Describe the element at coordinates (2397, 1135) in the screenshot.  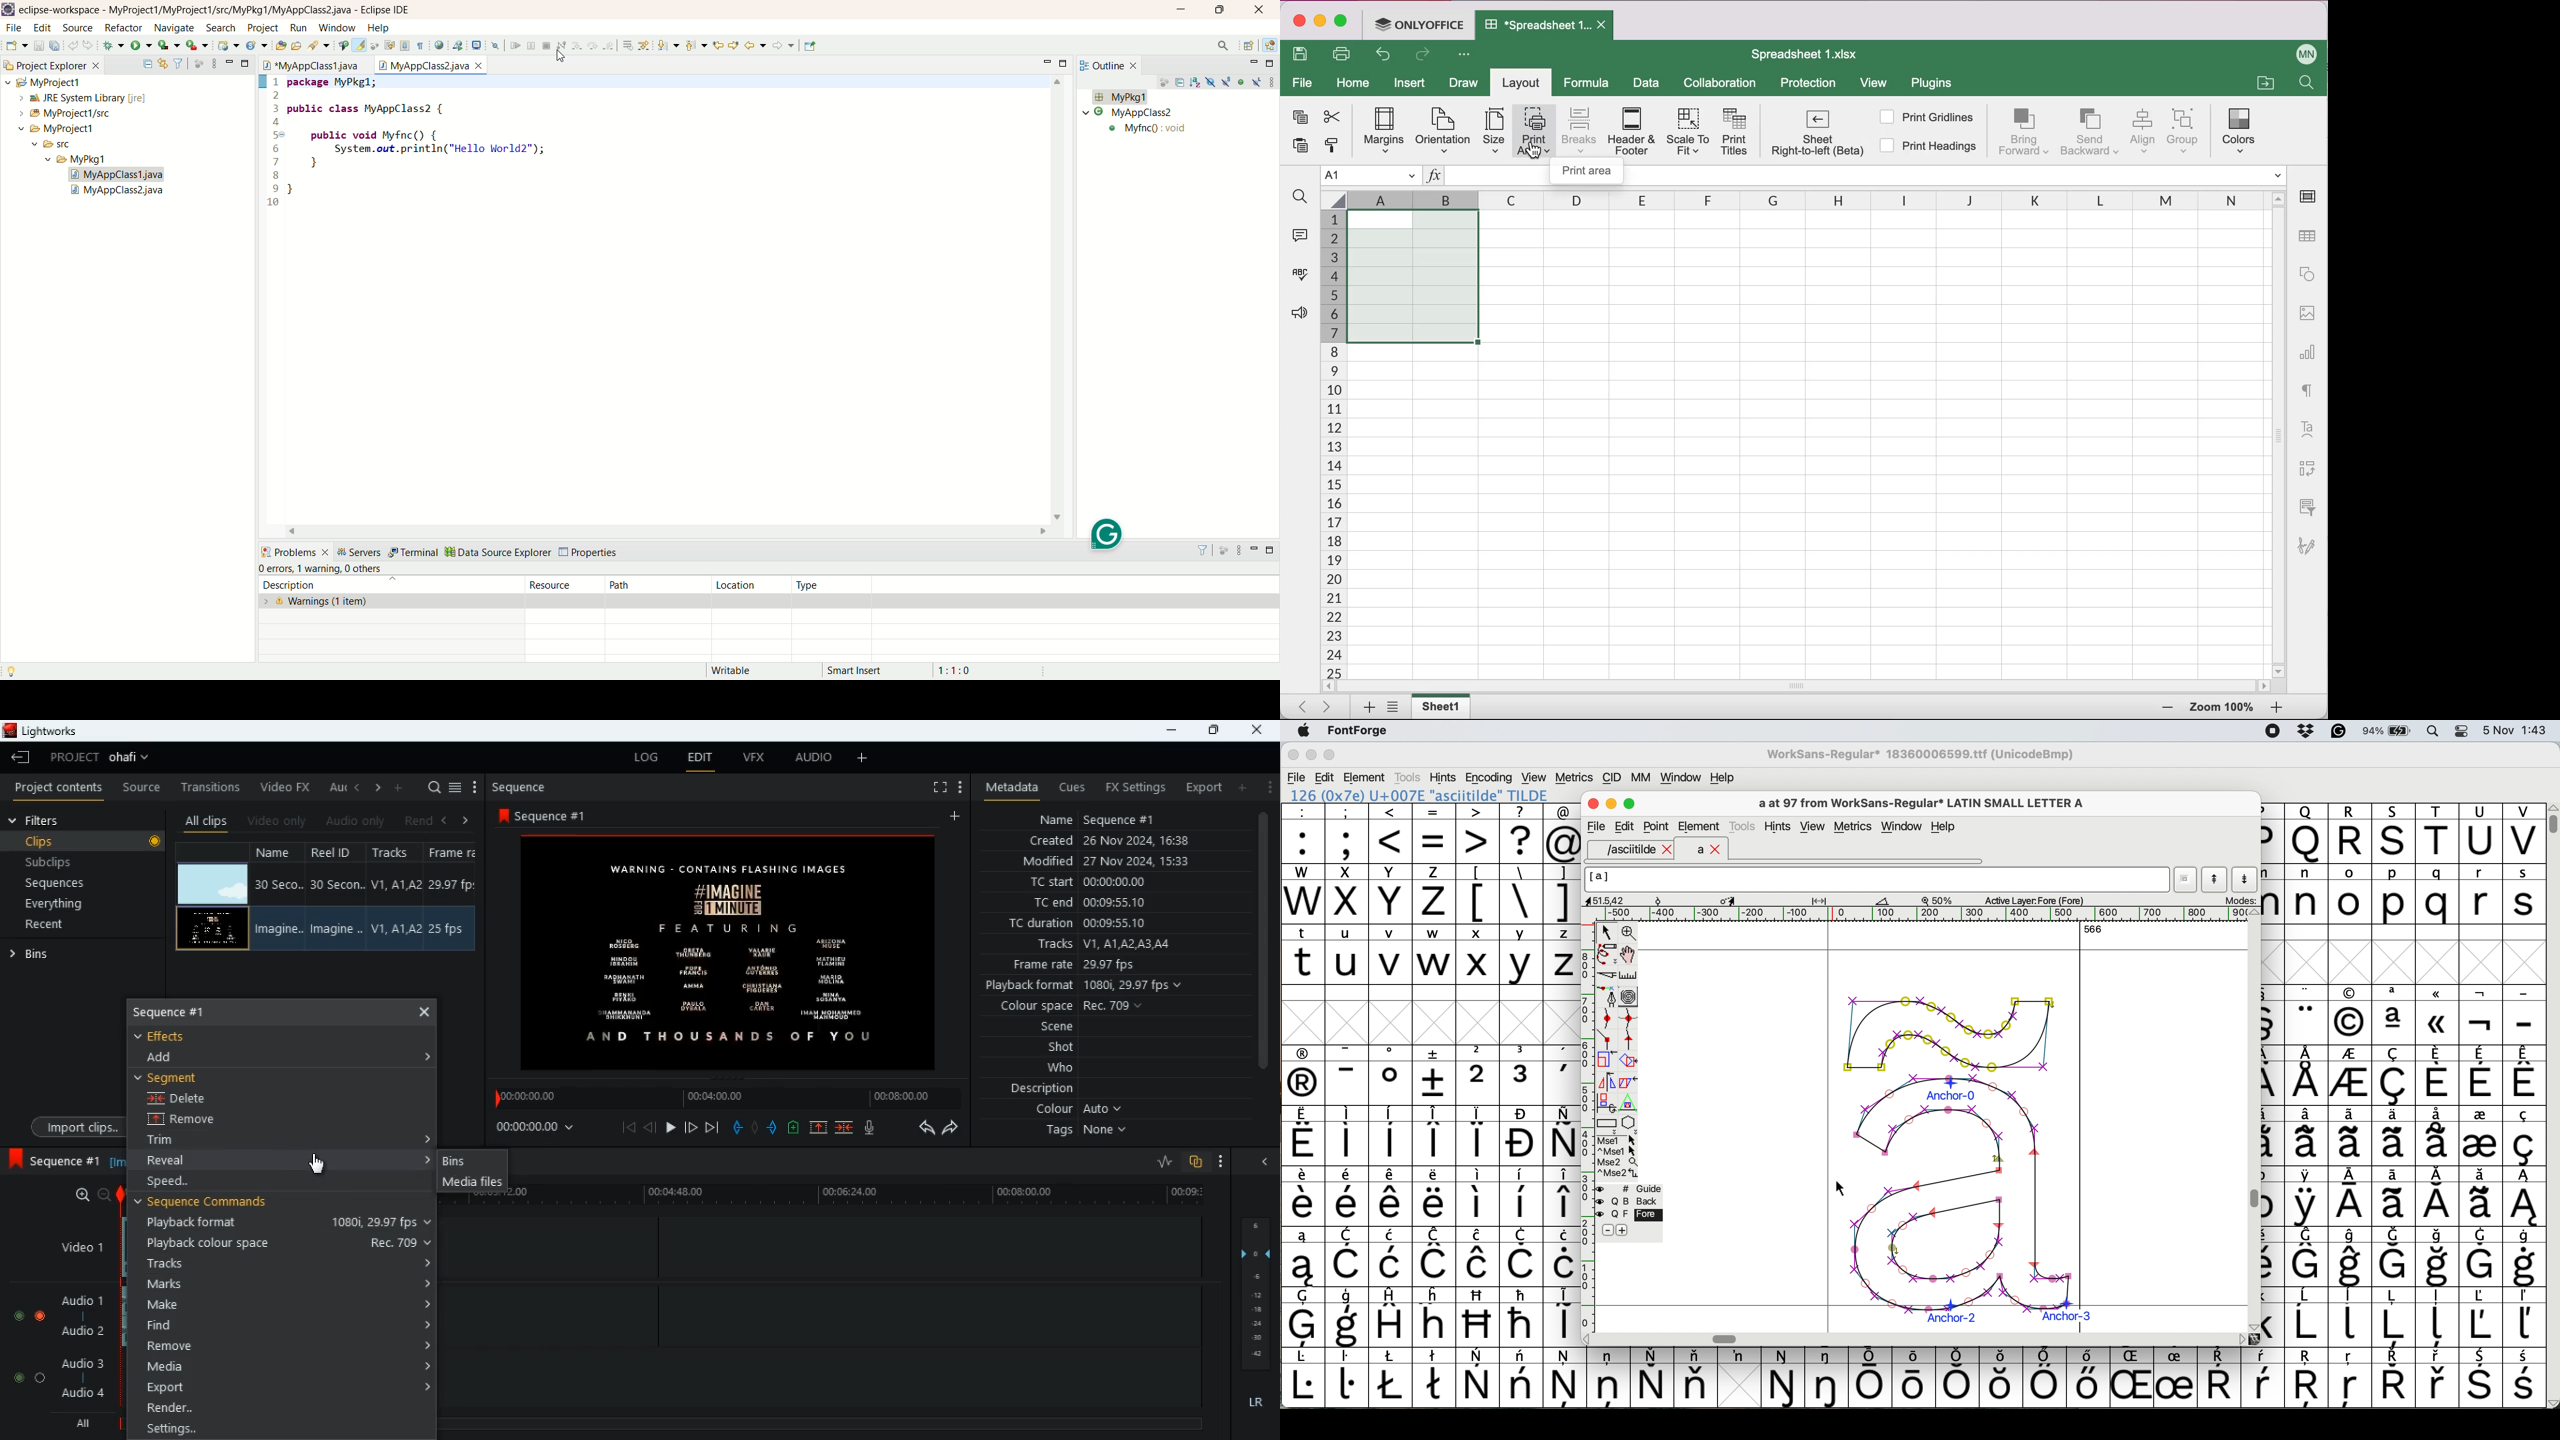
I see `symbol` at that location.